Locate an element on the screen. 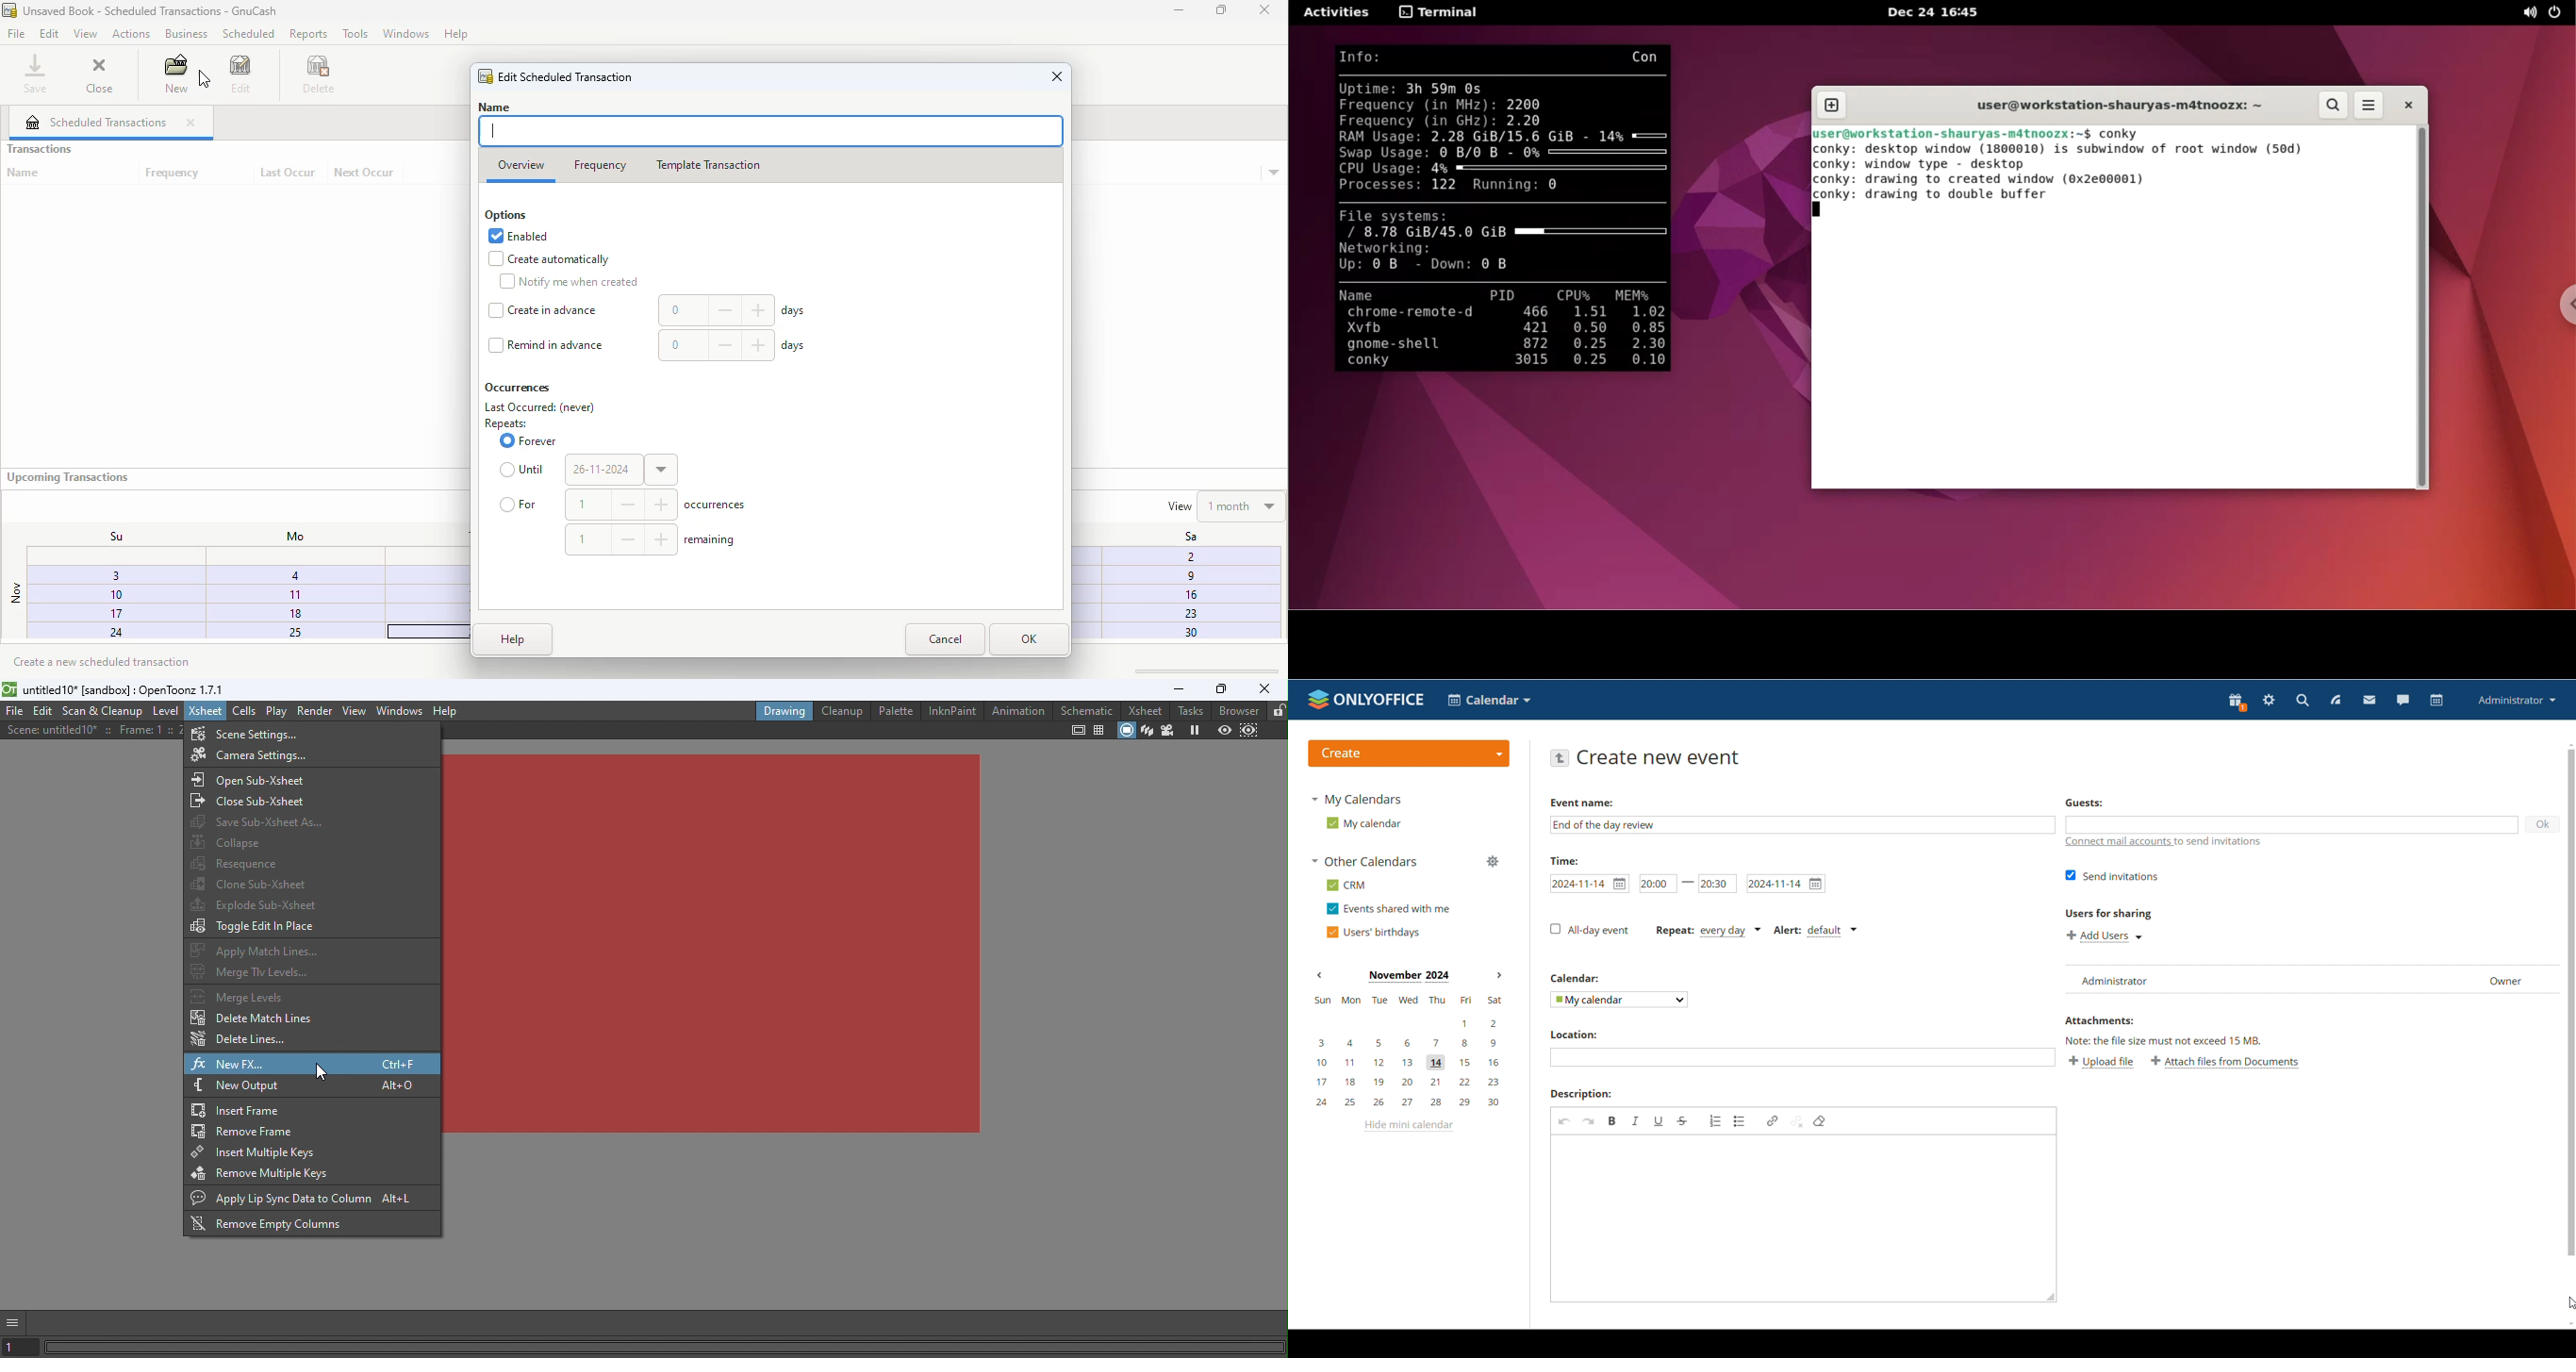  transactions is located at coordinates (39, 149).